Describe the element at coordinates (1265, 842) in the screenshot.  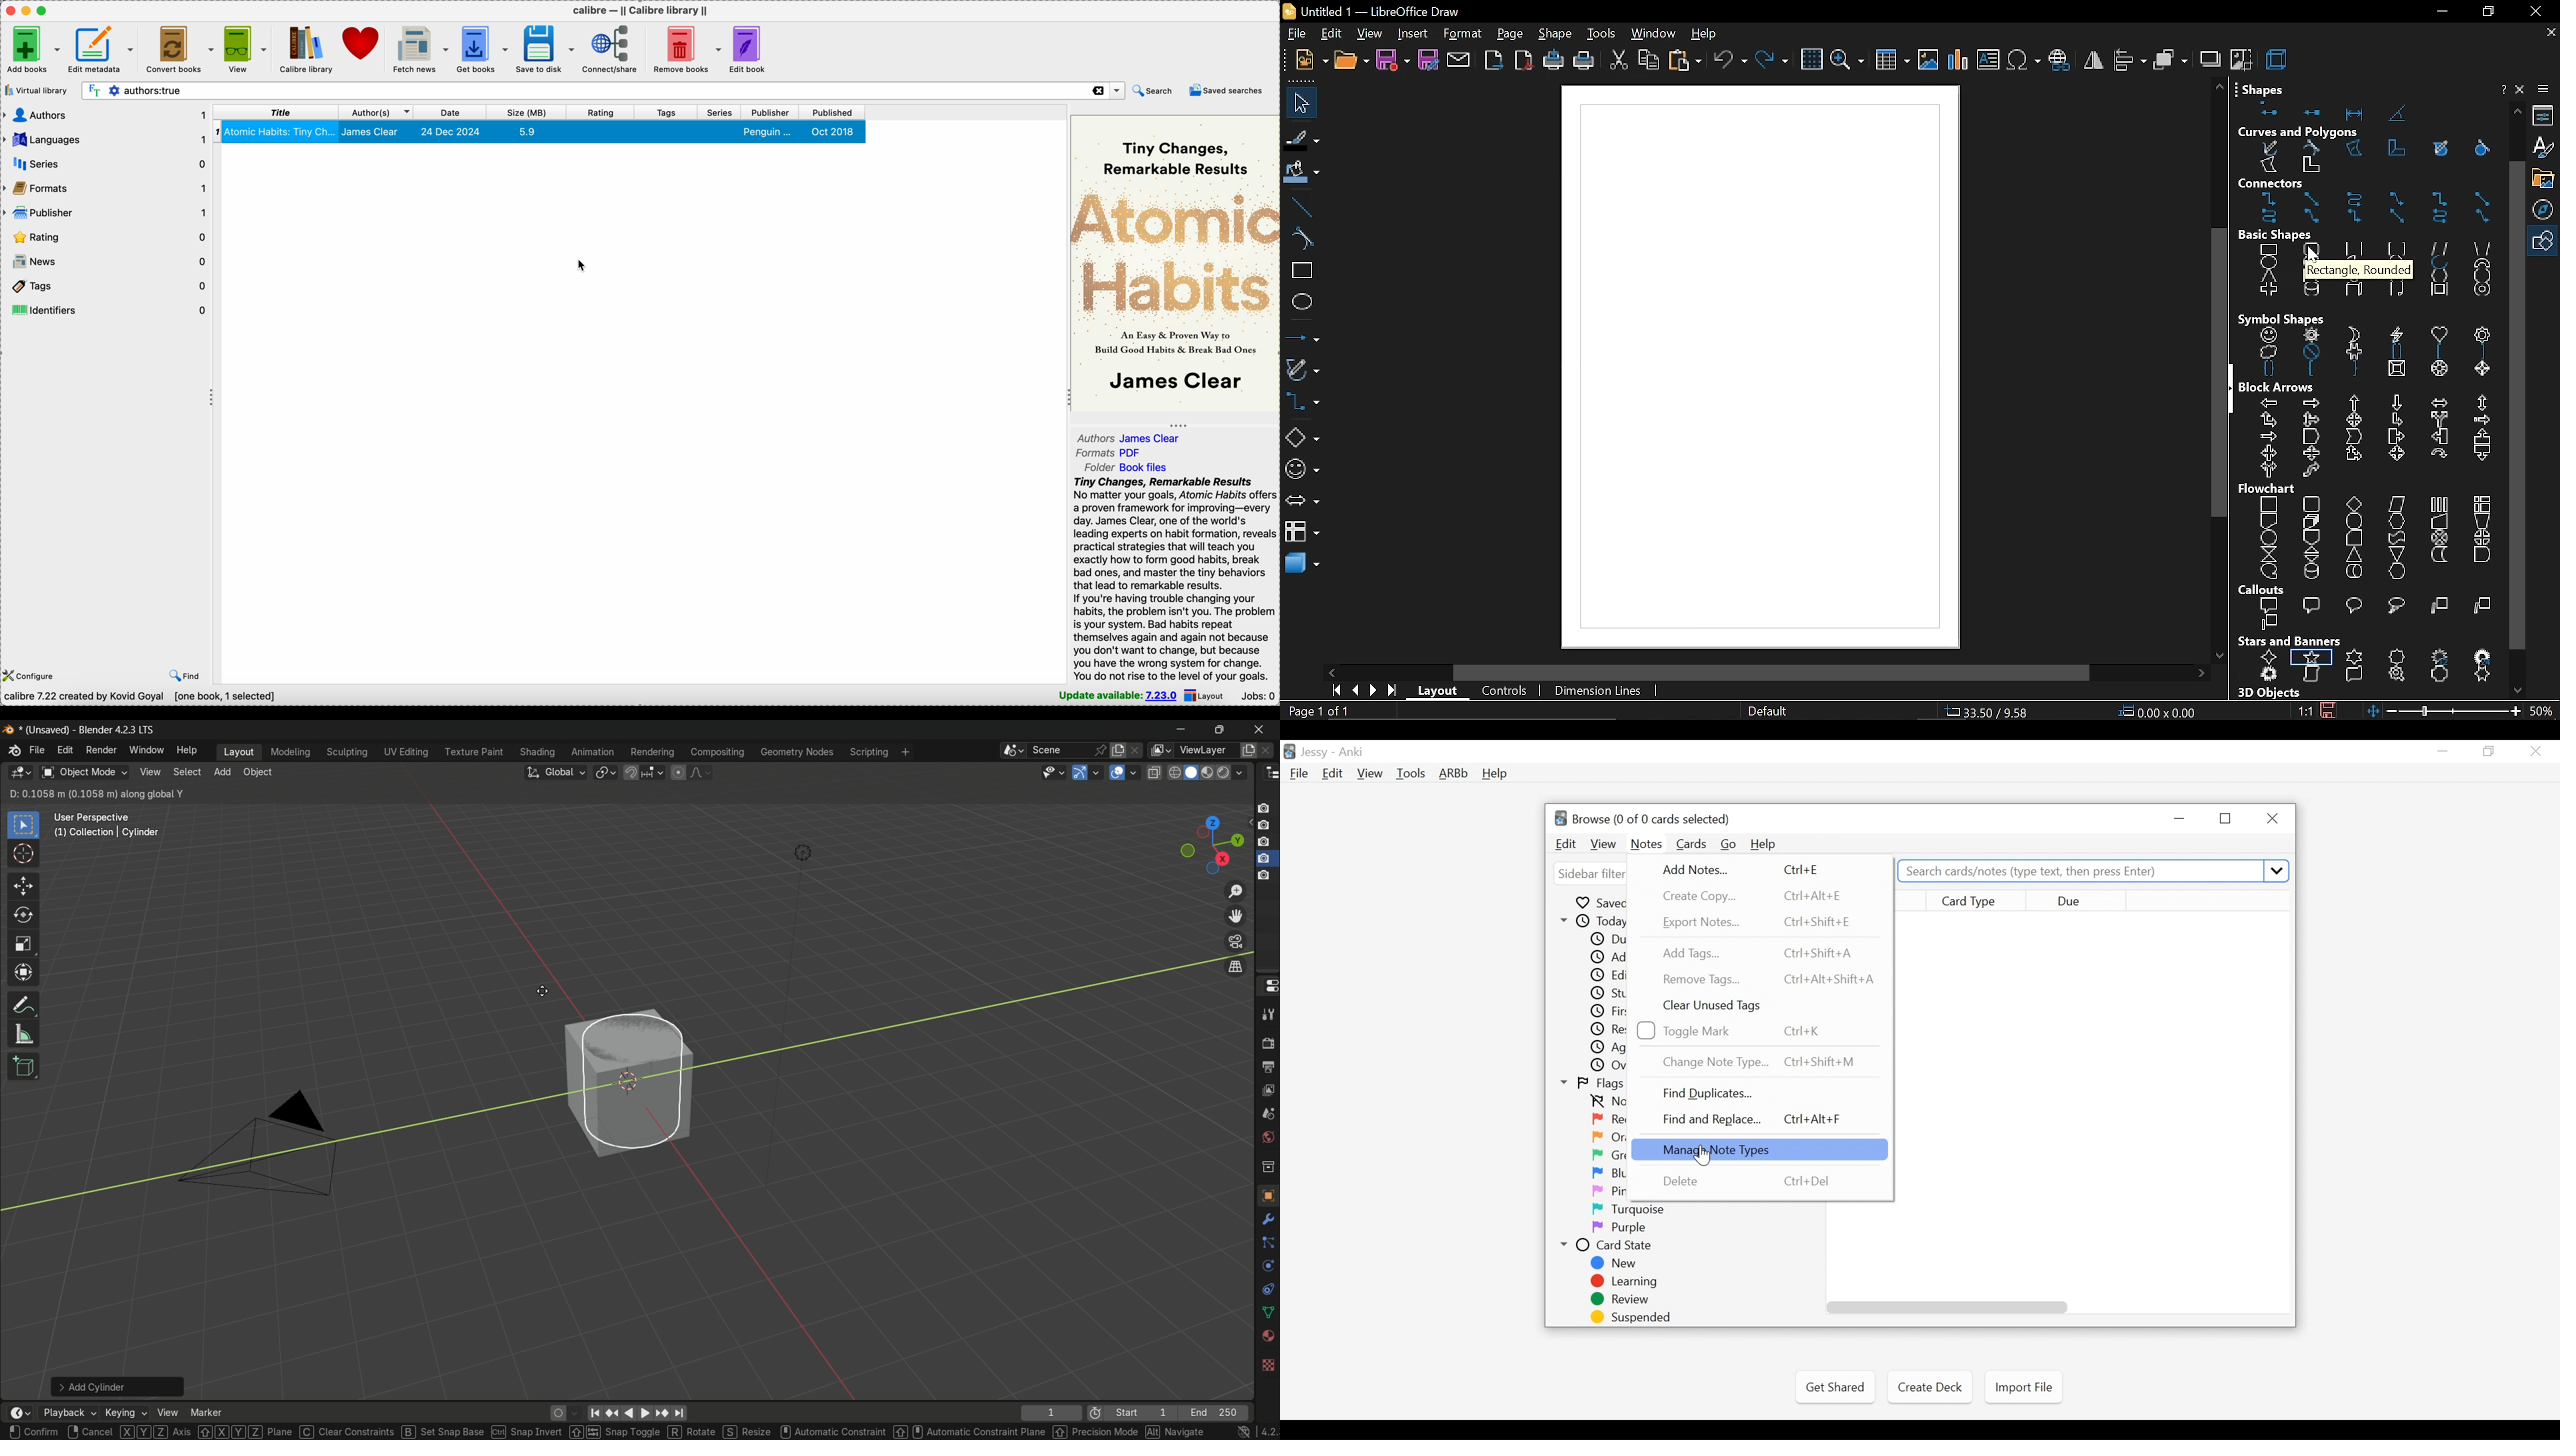
I see `capture` at that location.